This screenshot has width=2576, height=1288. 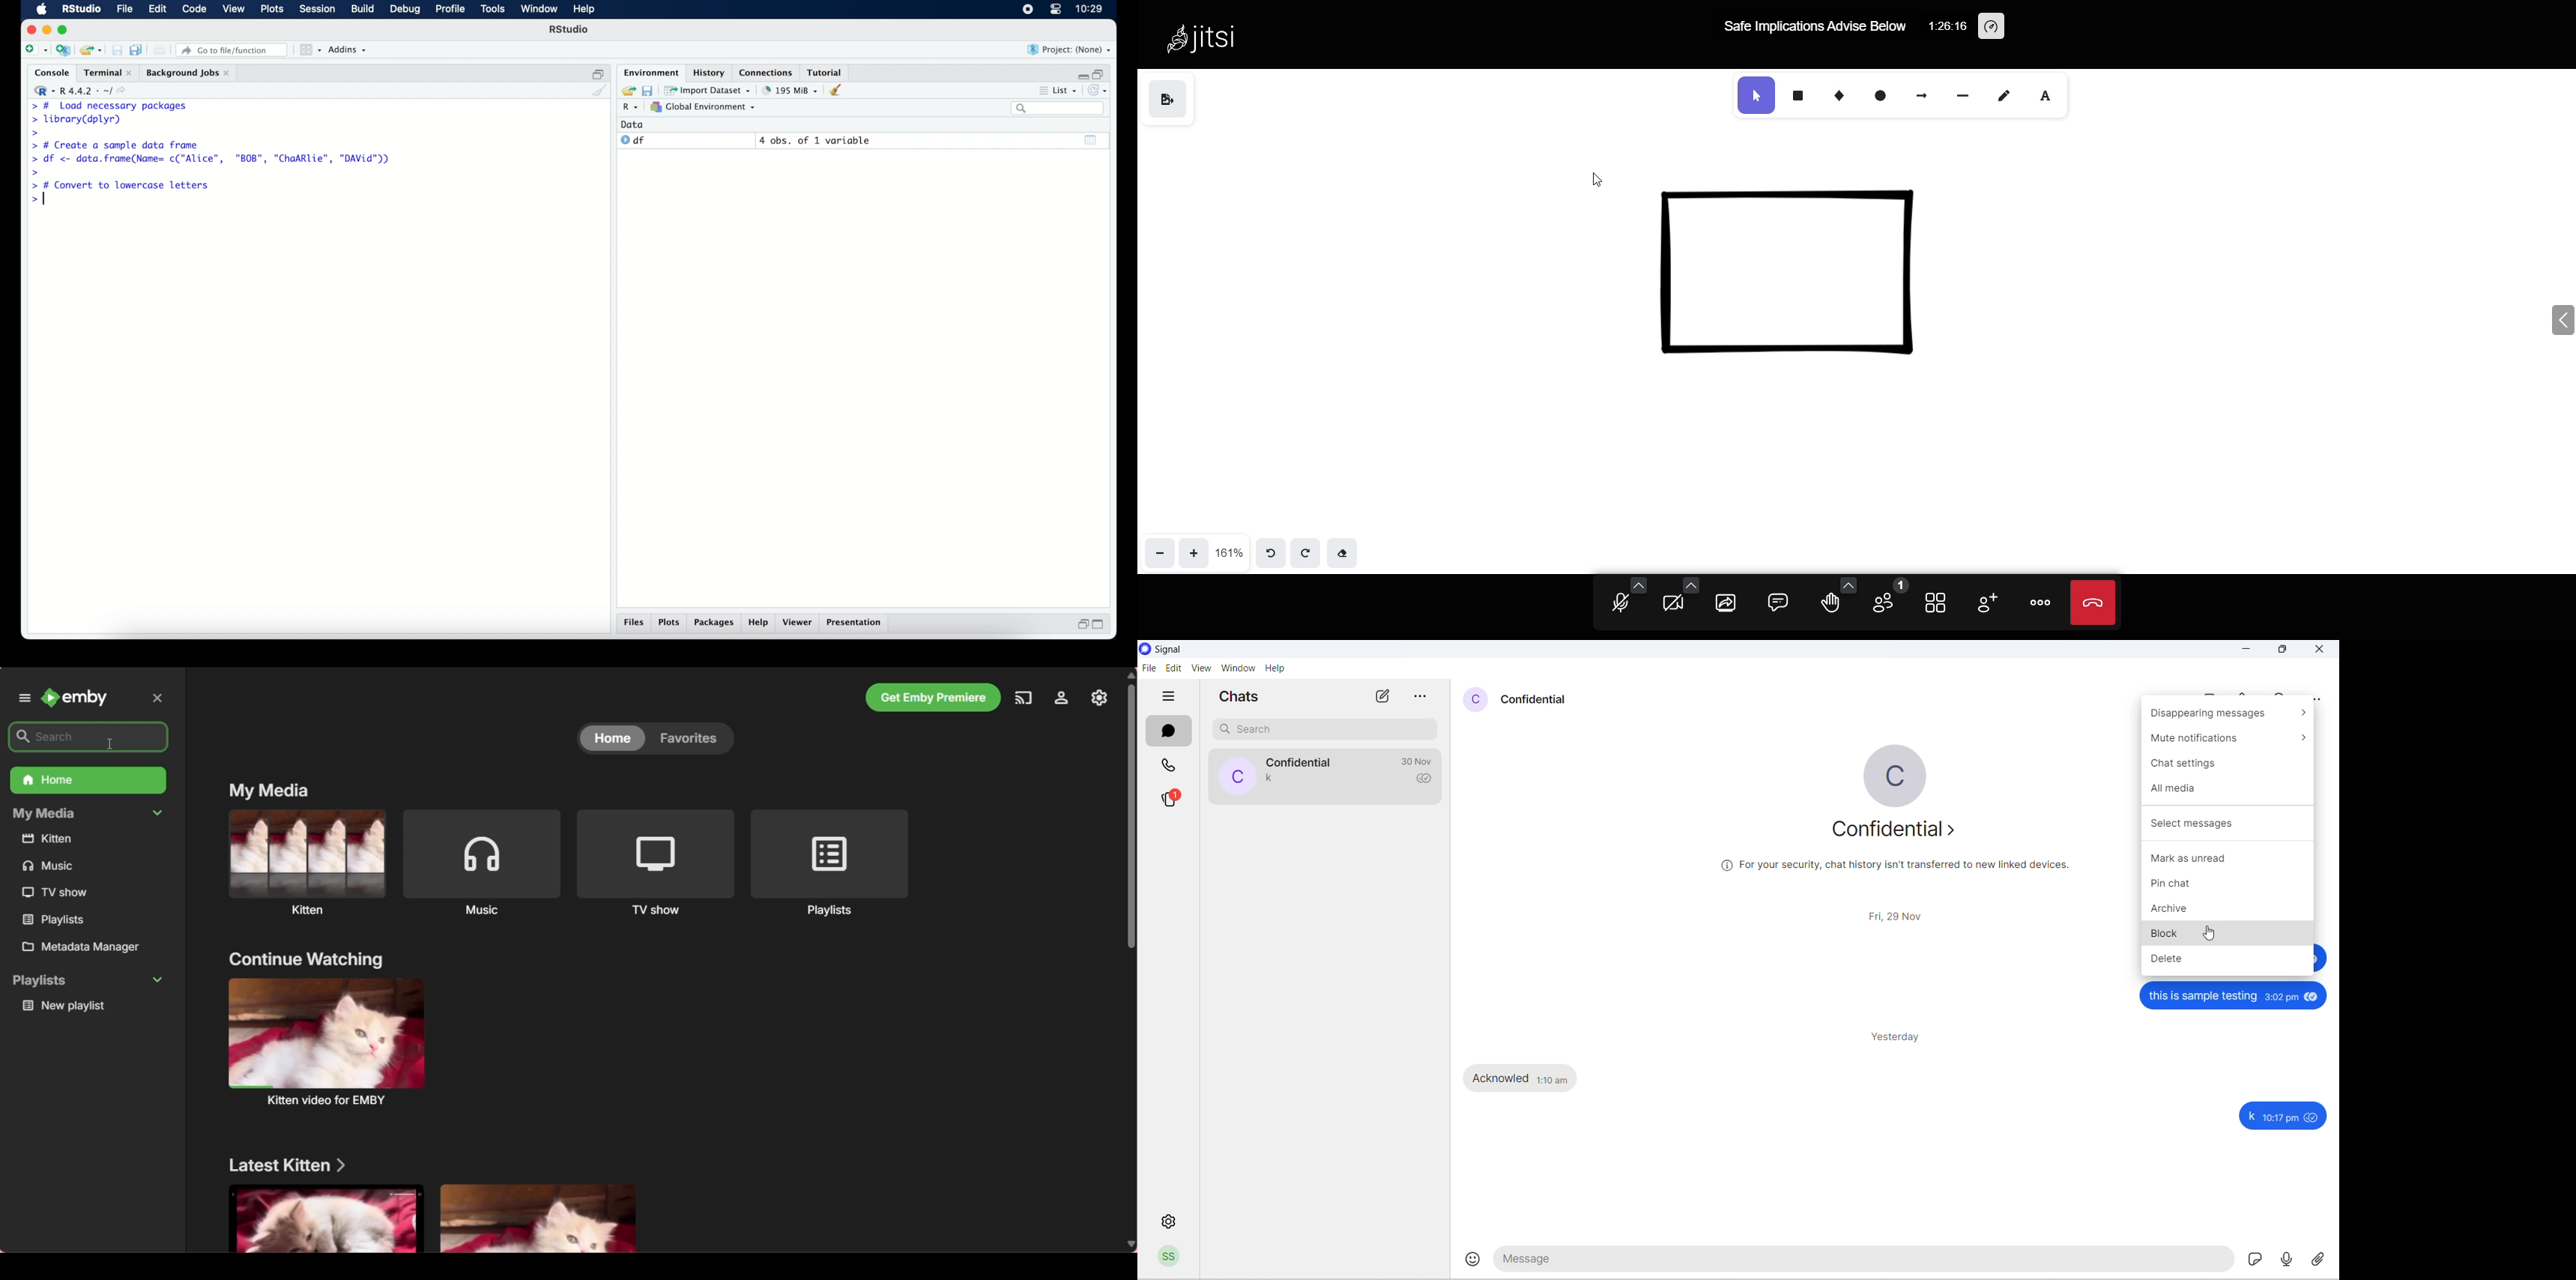 I want to click on profile picture, so click(x=1891, y=769).